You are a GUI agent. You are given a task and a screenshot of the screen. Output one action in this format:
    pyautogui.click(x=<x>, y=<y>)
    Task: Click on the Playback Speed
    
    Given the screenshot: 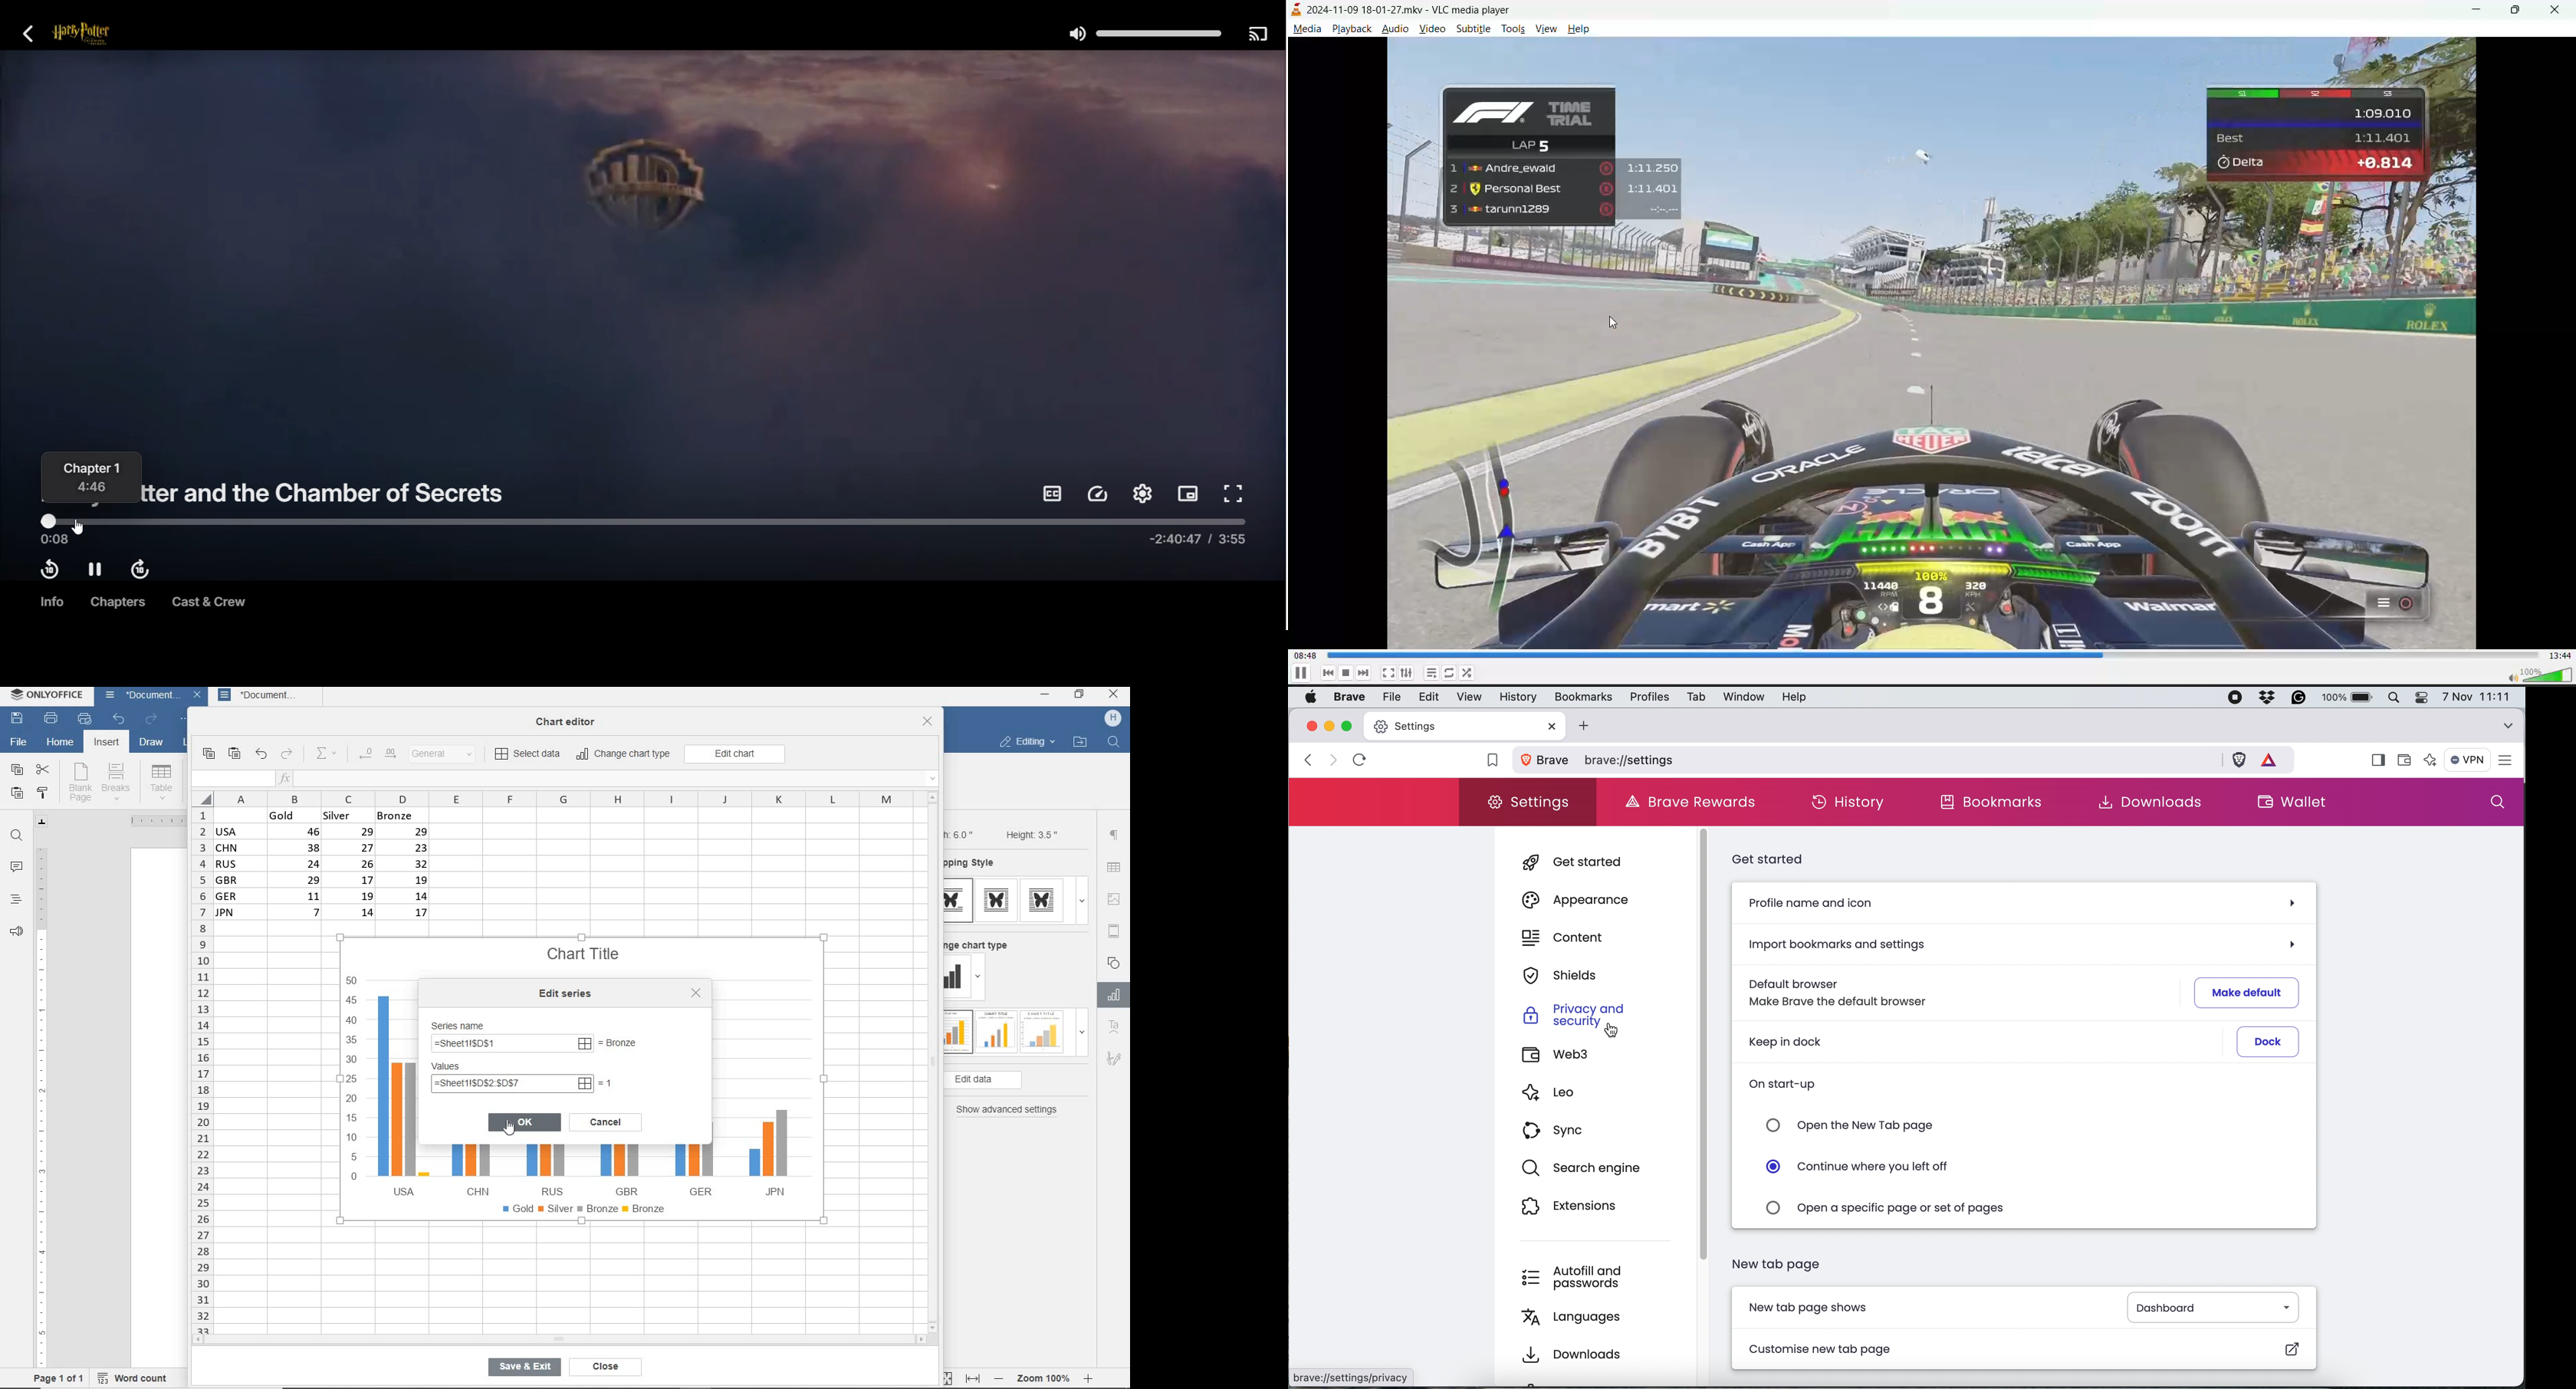 What is the action you would take?
    pyautogui.click(x=1099, y=494)
    